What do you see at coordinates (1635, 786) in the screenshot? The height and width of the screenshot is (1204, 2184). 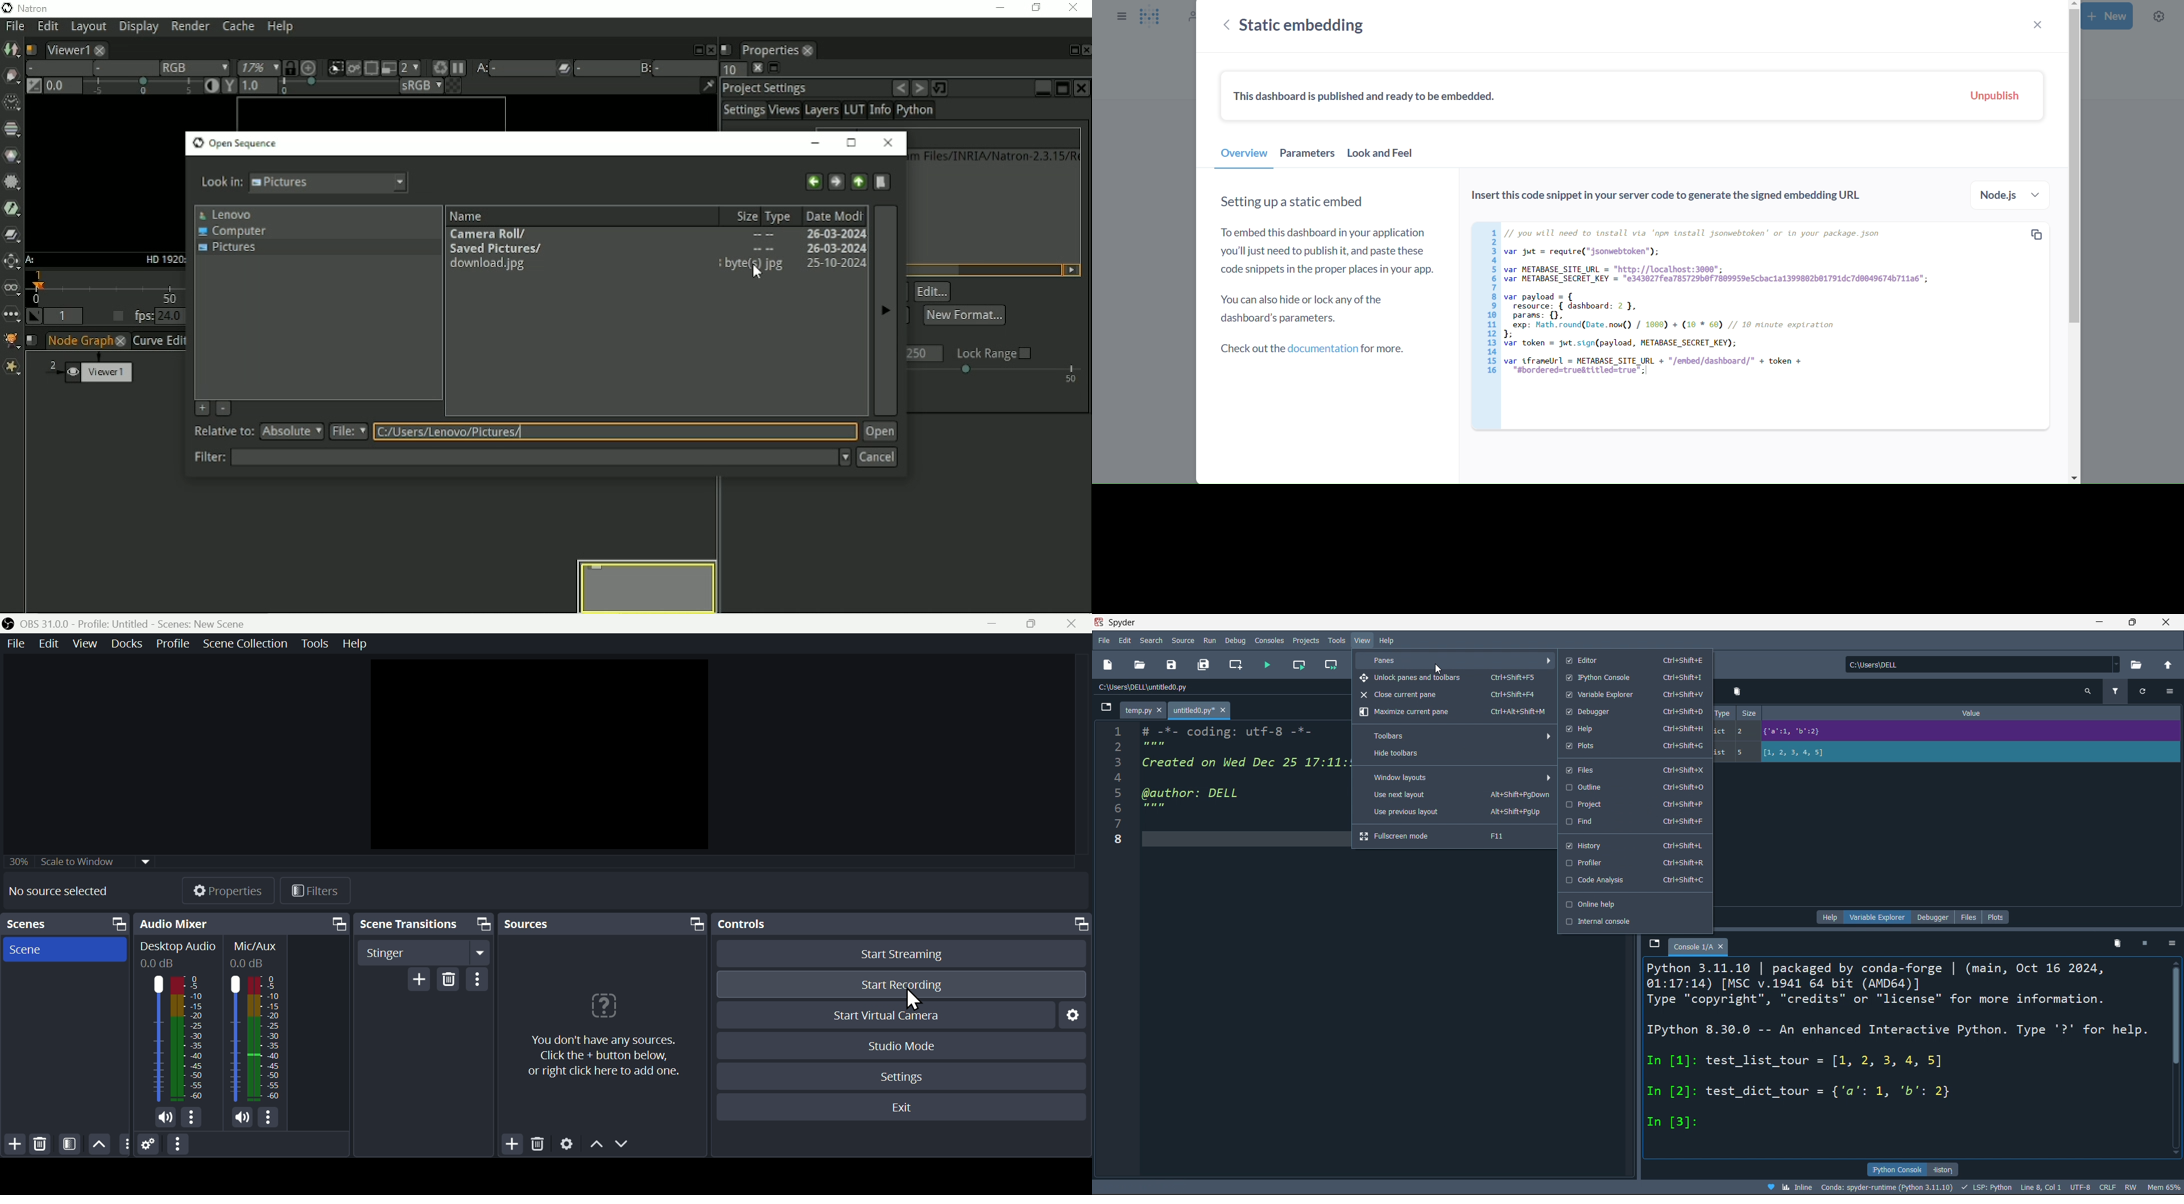 I see `outline` at bounding box center [1635, 786].